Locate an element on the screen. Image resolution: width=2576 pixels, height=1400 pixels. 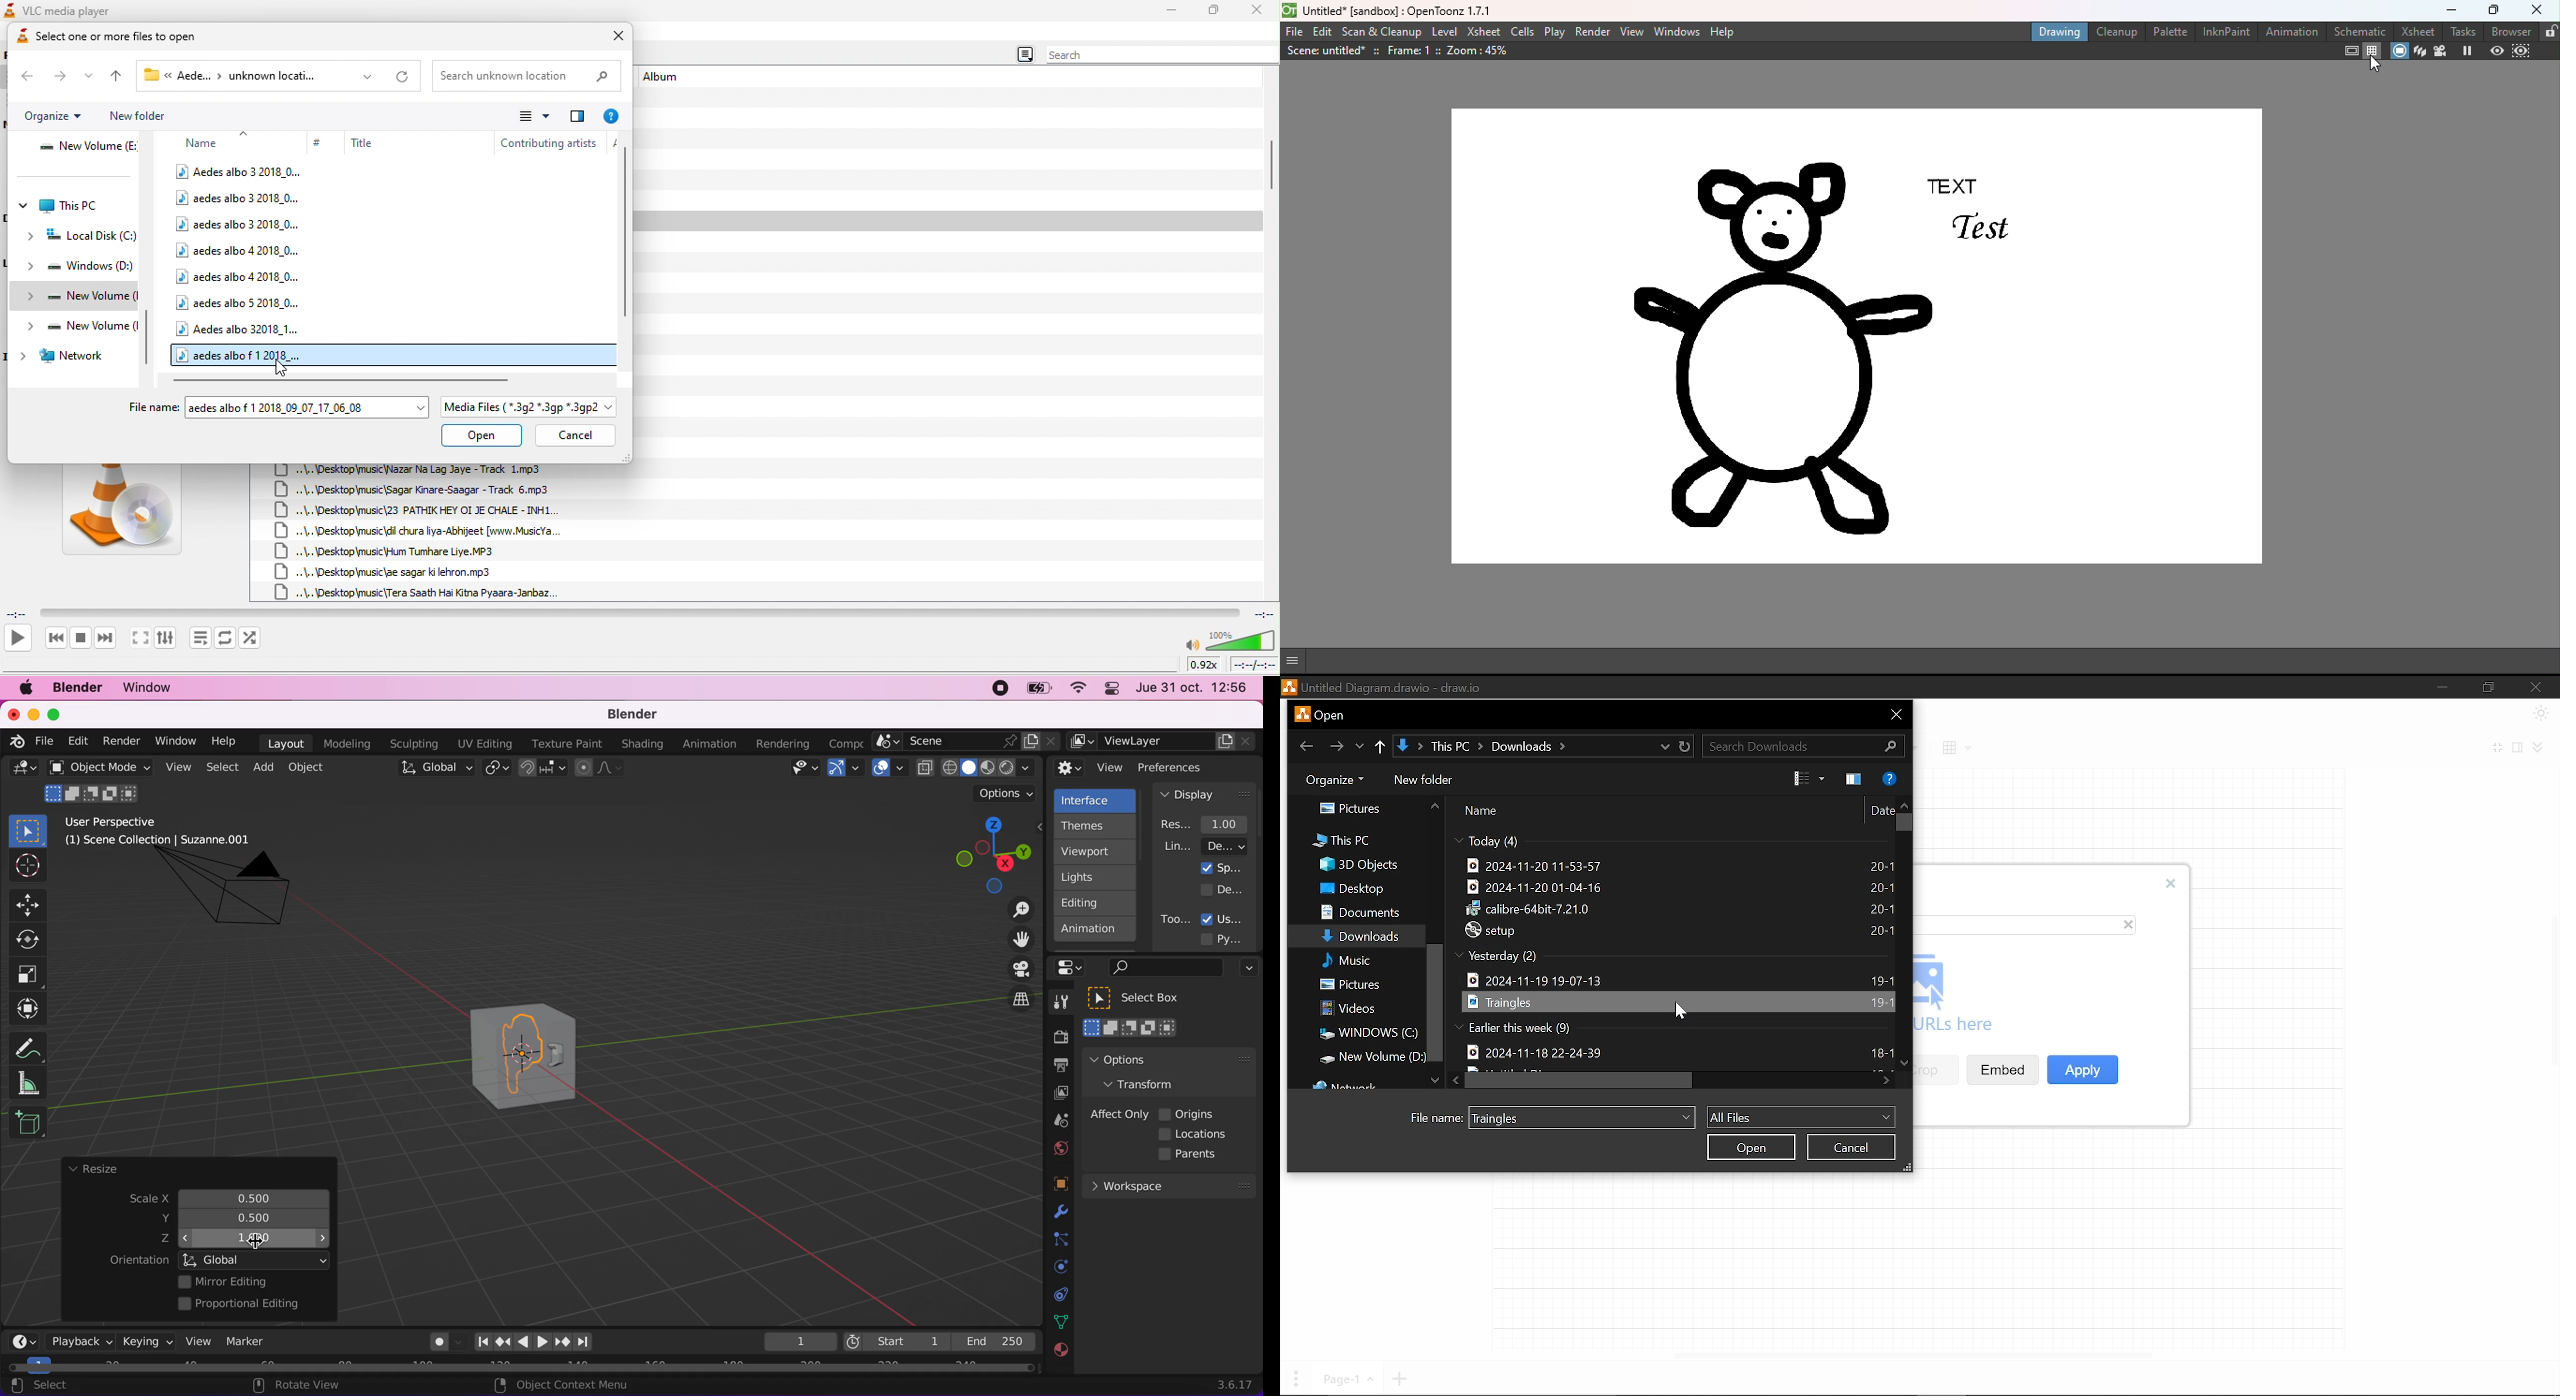
cursor is located at coordinates (285, 370).